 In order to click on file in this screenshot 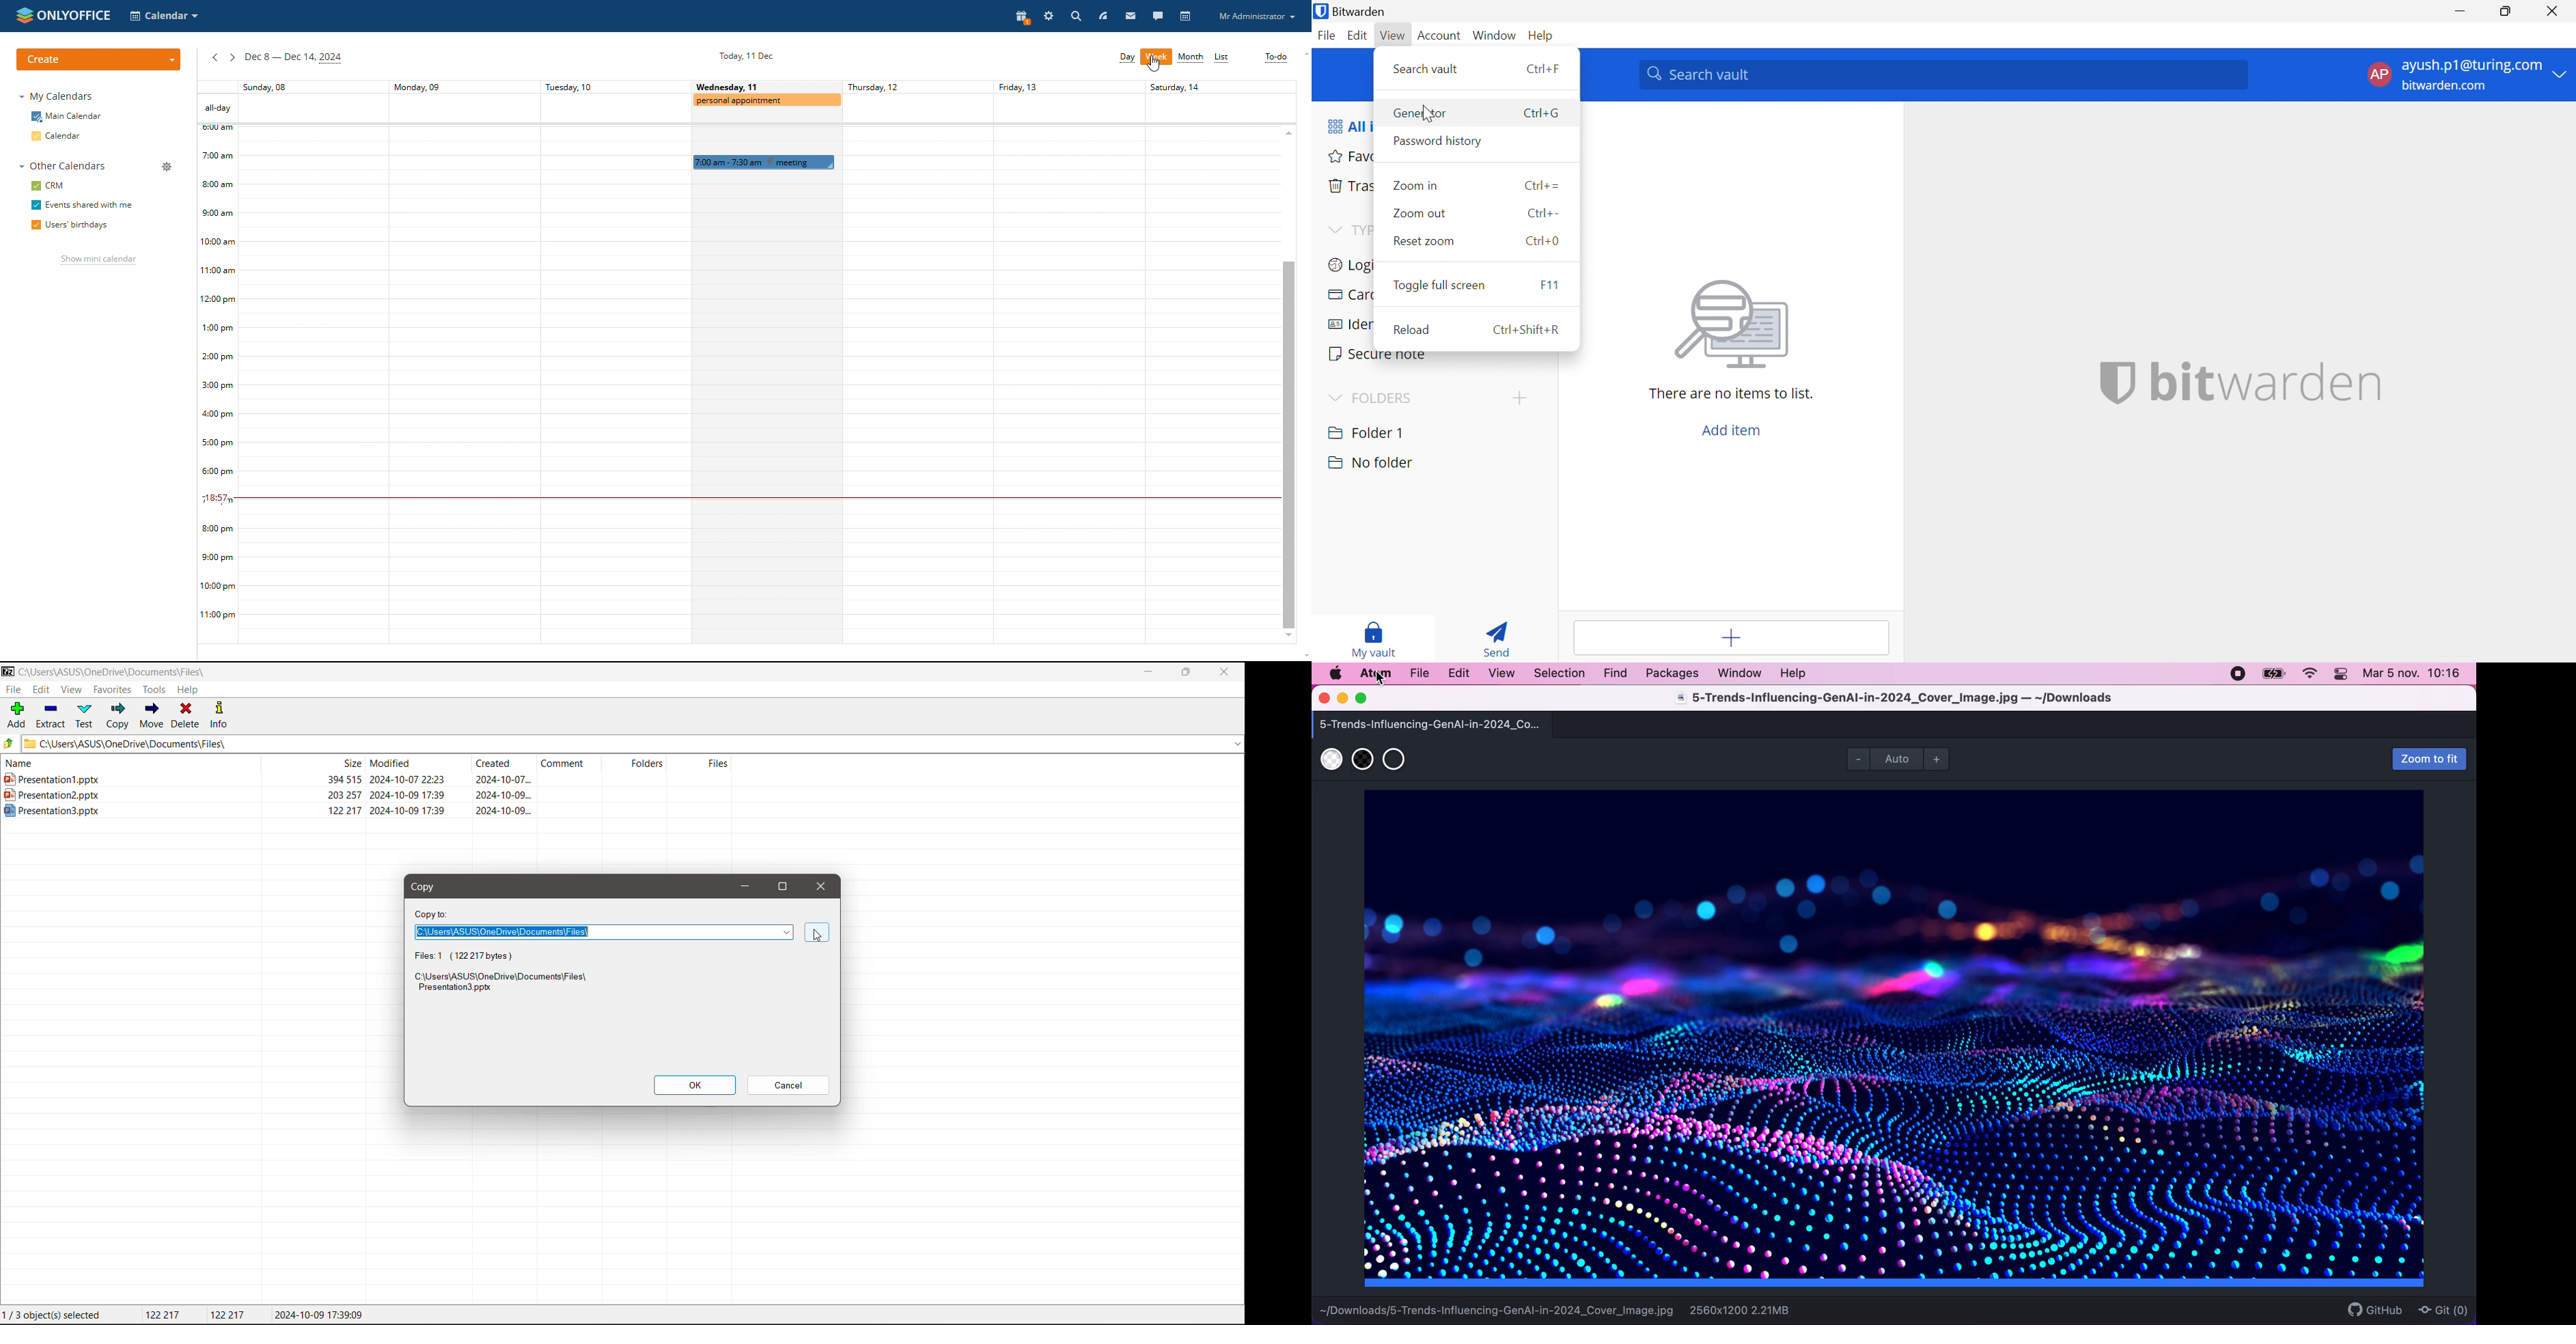, I will do `click(1419, 673)`.